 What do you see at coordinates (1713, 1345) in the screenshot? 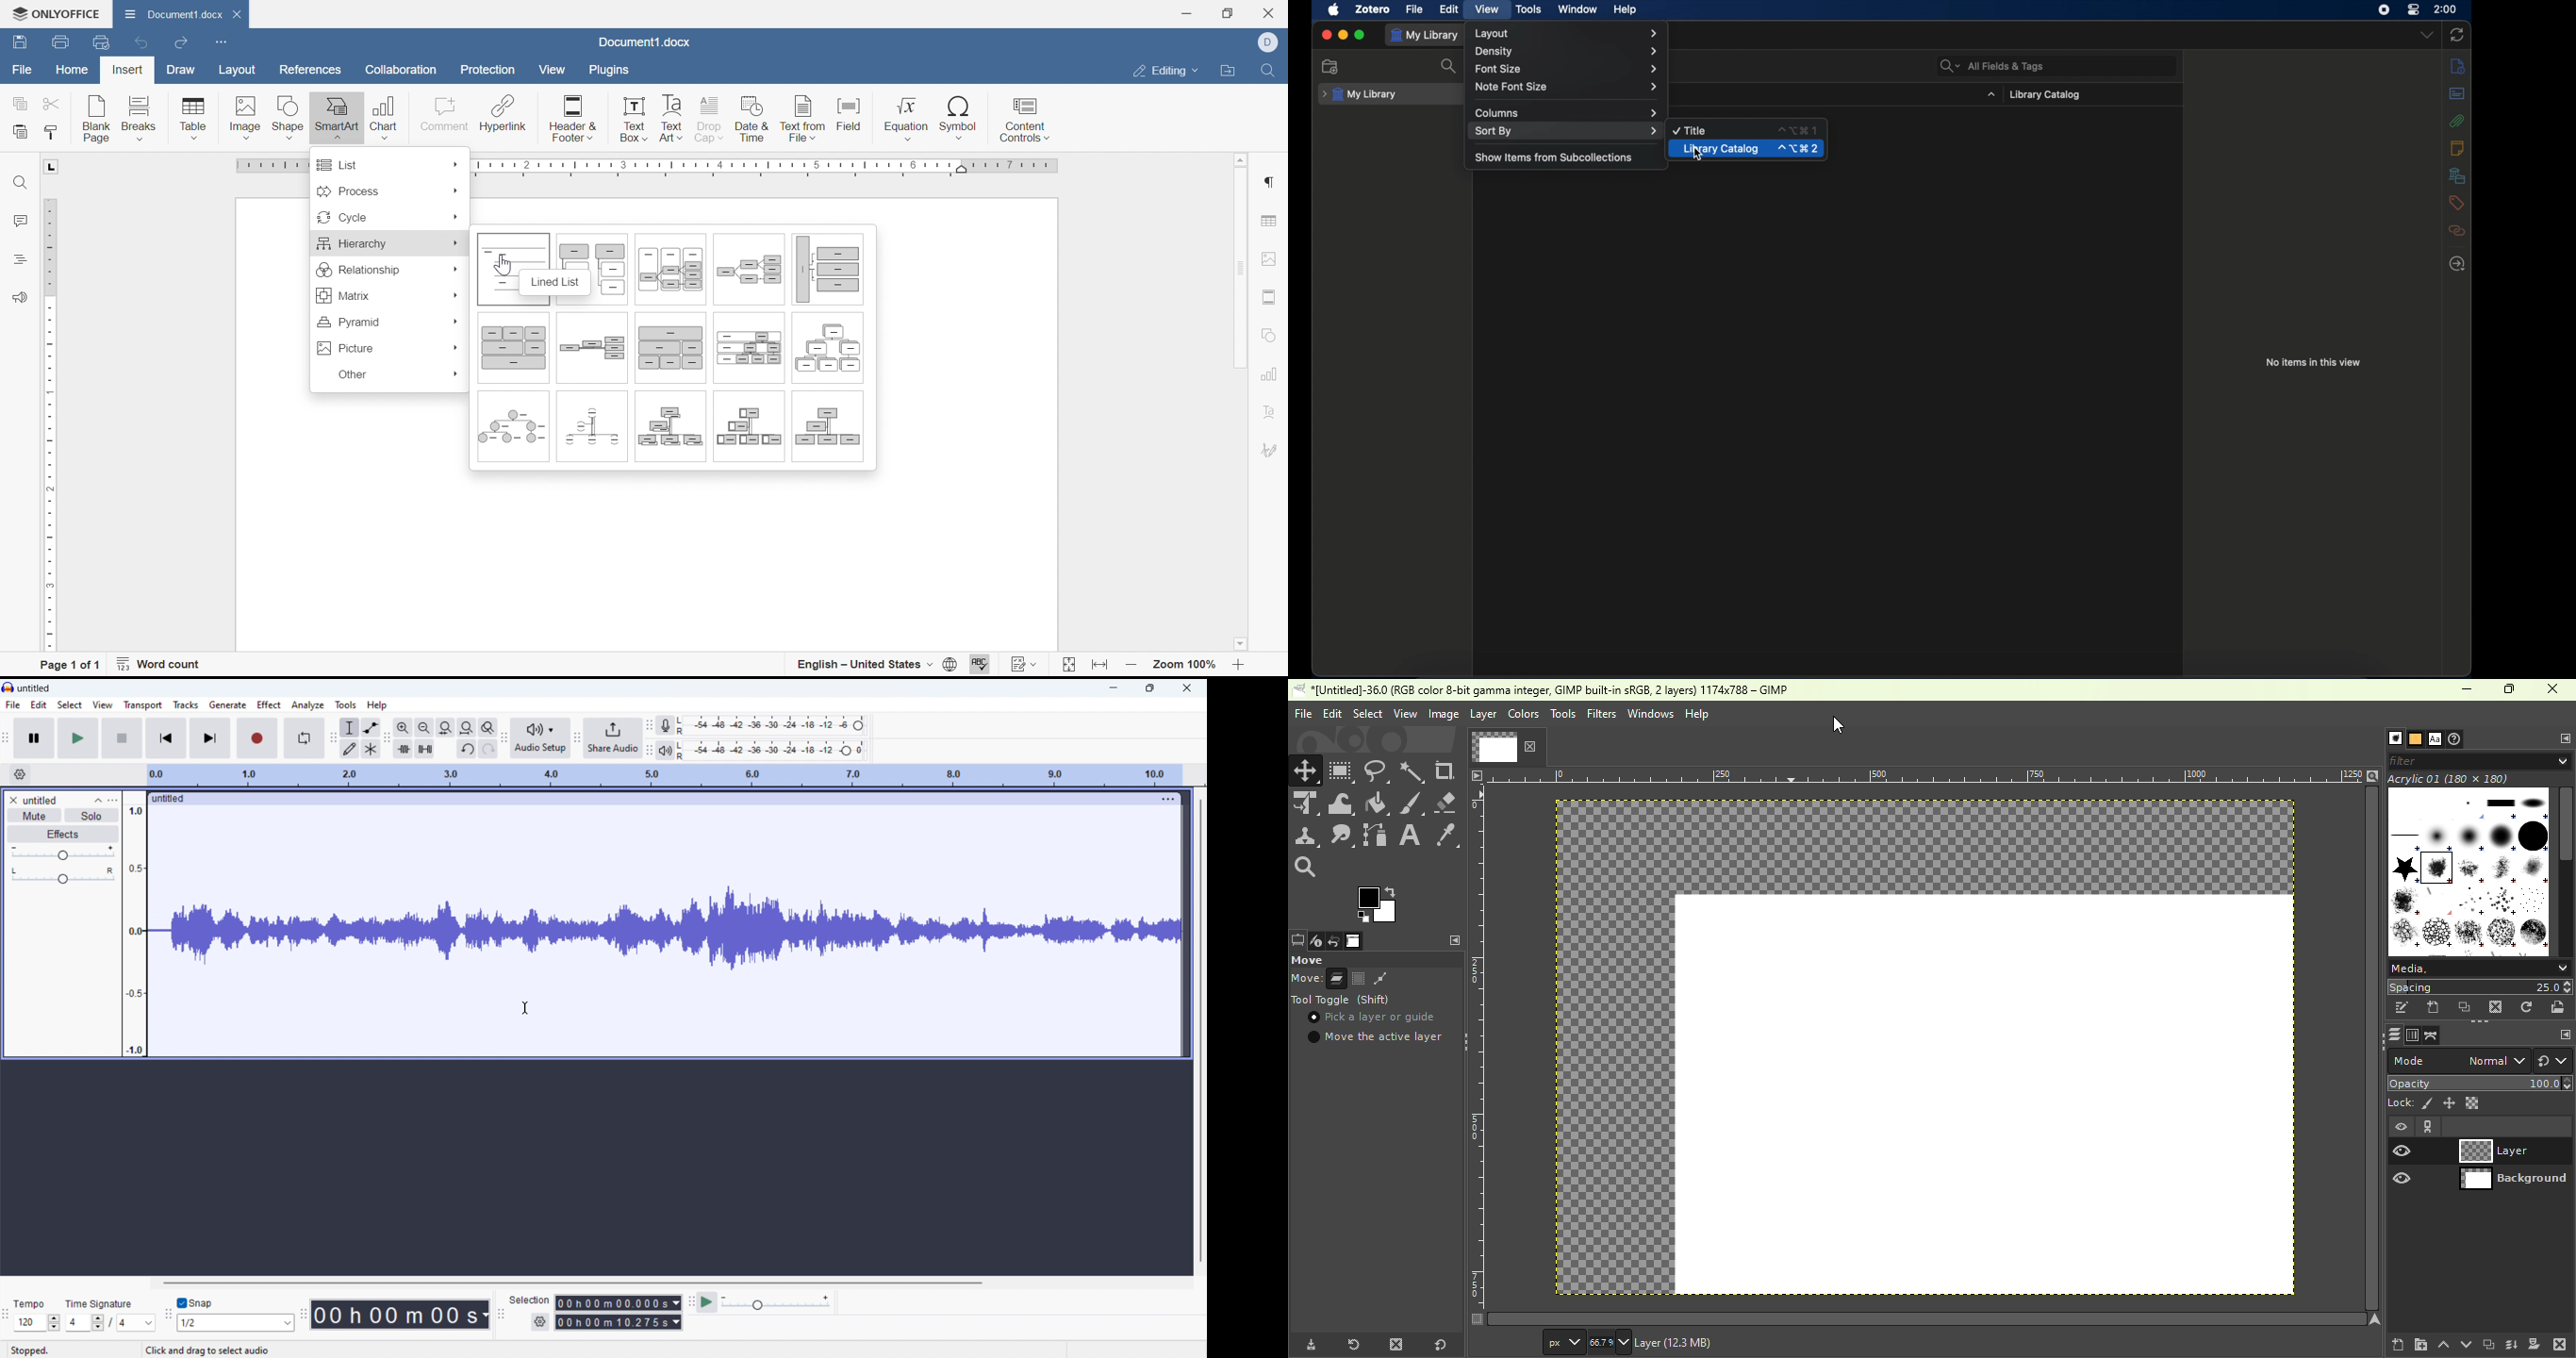
I see `layer` at bounding box center [1713, 1345].